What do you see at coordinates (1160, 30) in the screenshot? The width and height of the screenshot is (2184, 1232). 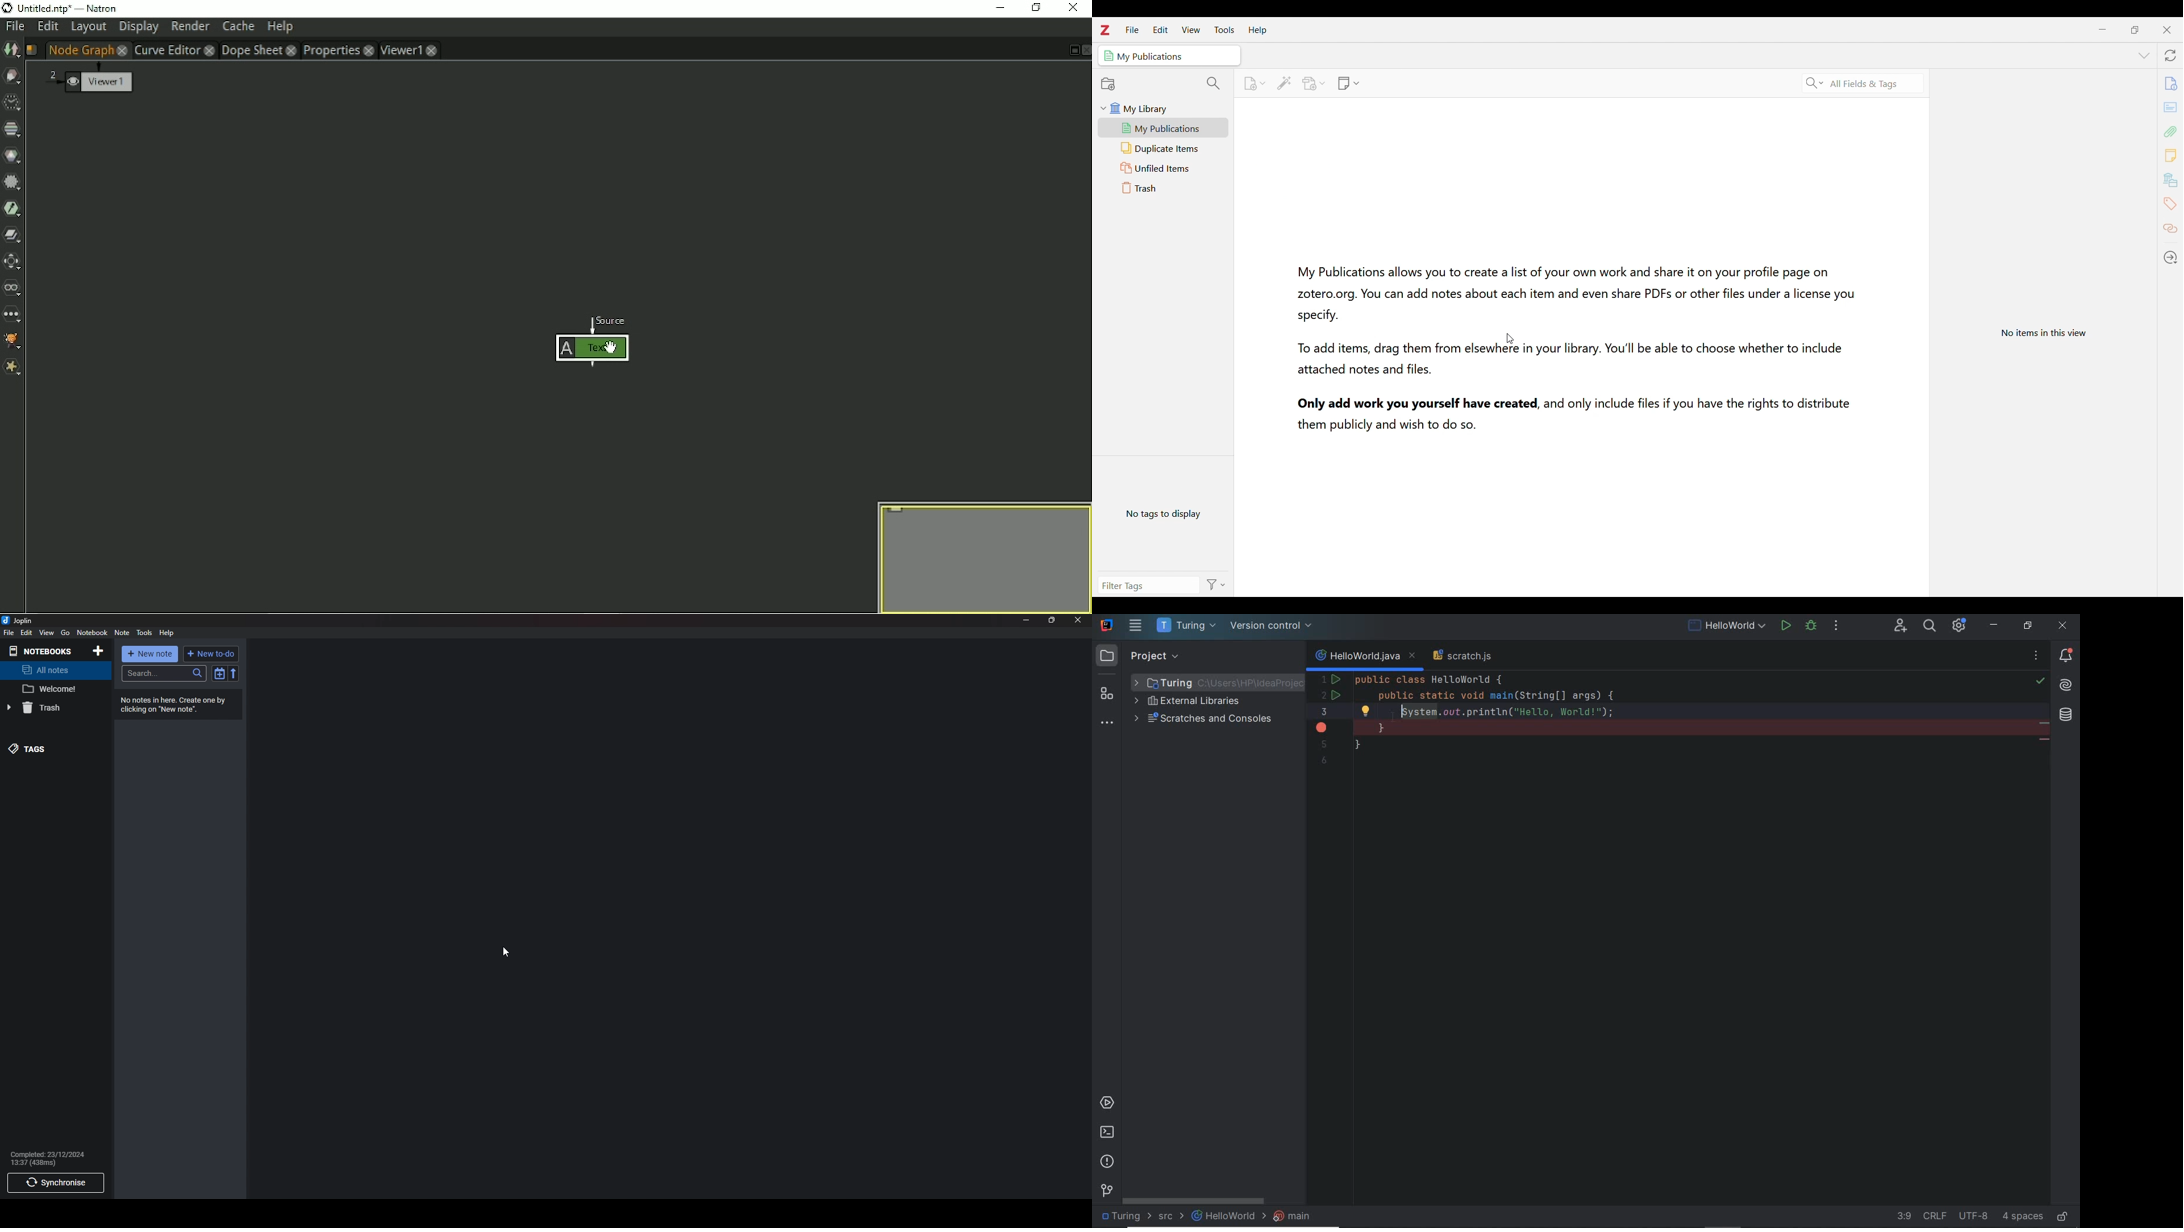 I see `Edit` at bounding box center [1160, 30].